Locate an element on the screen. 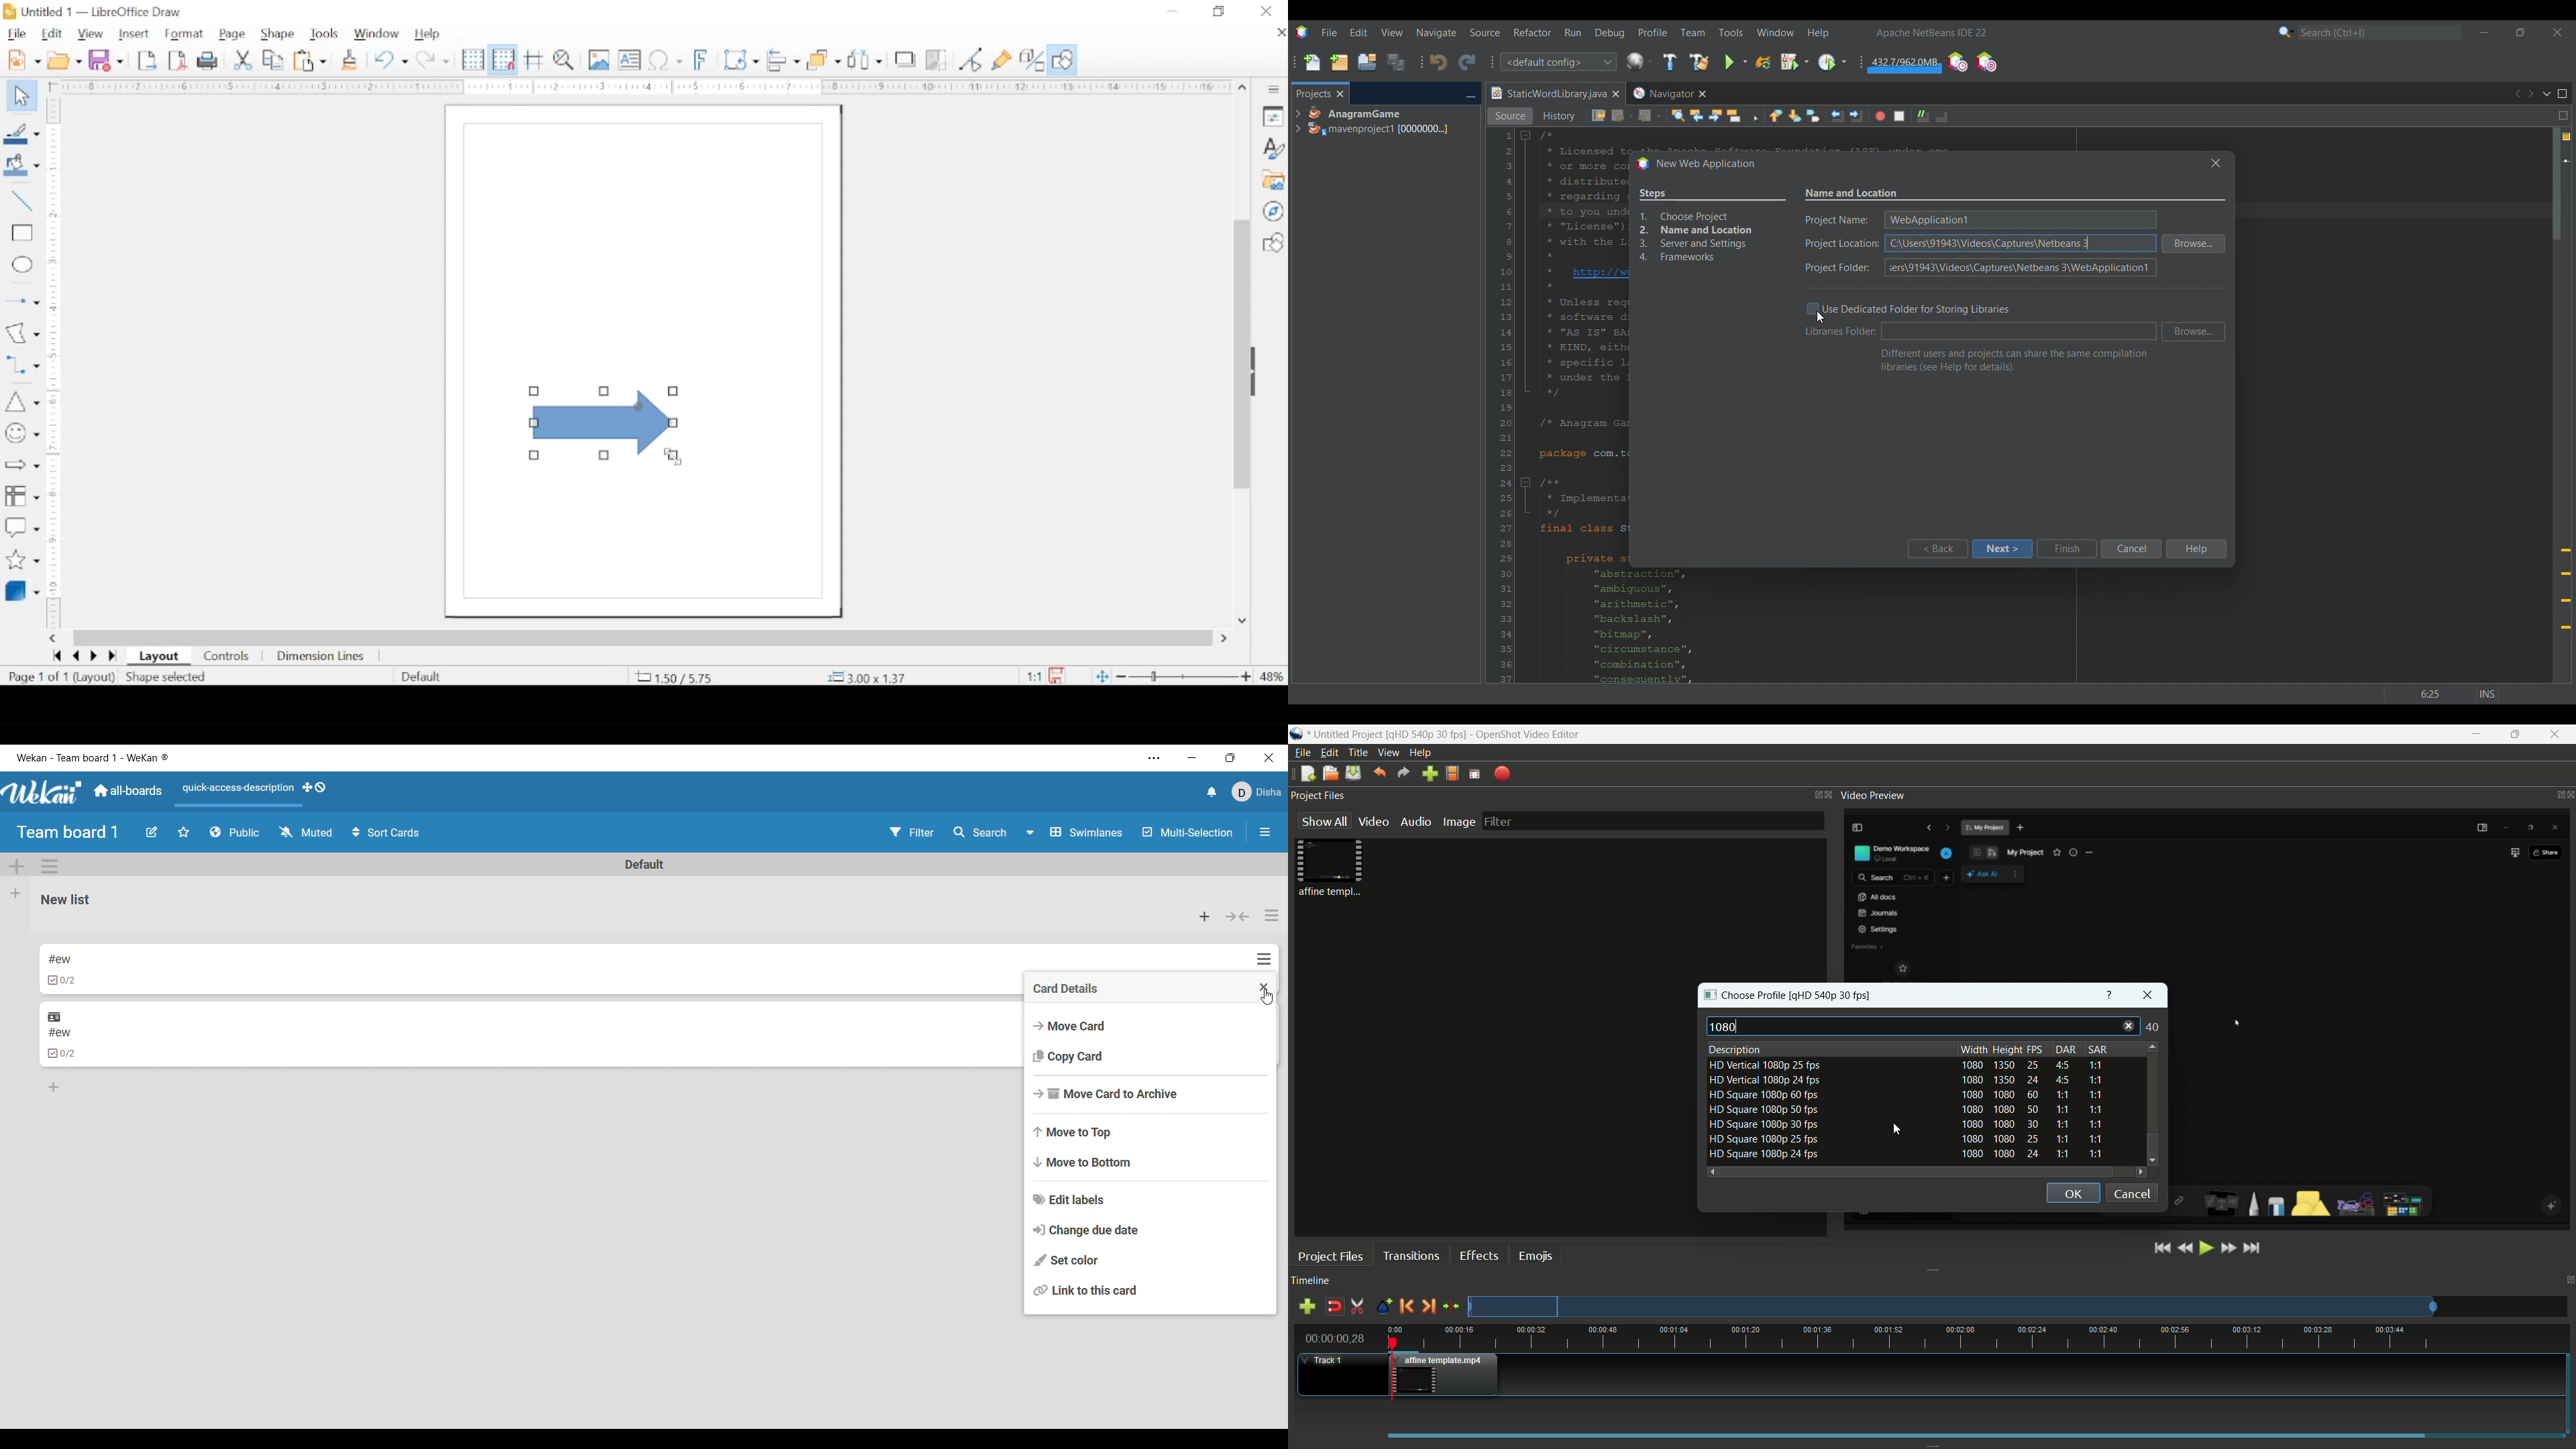  help is located at coordinates (427, 34).